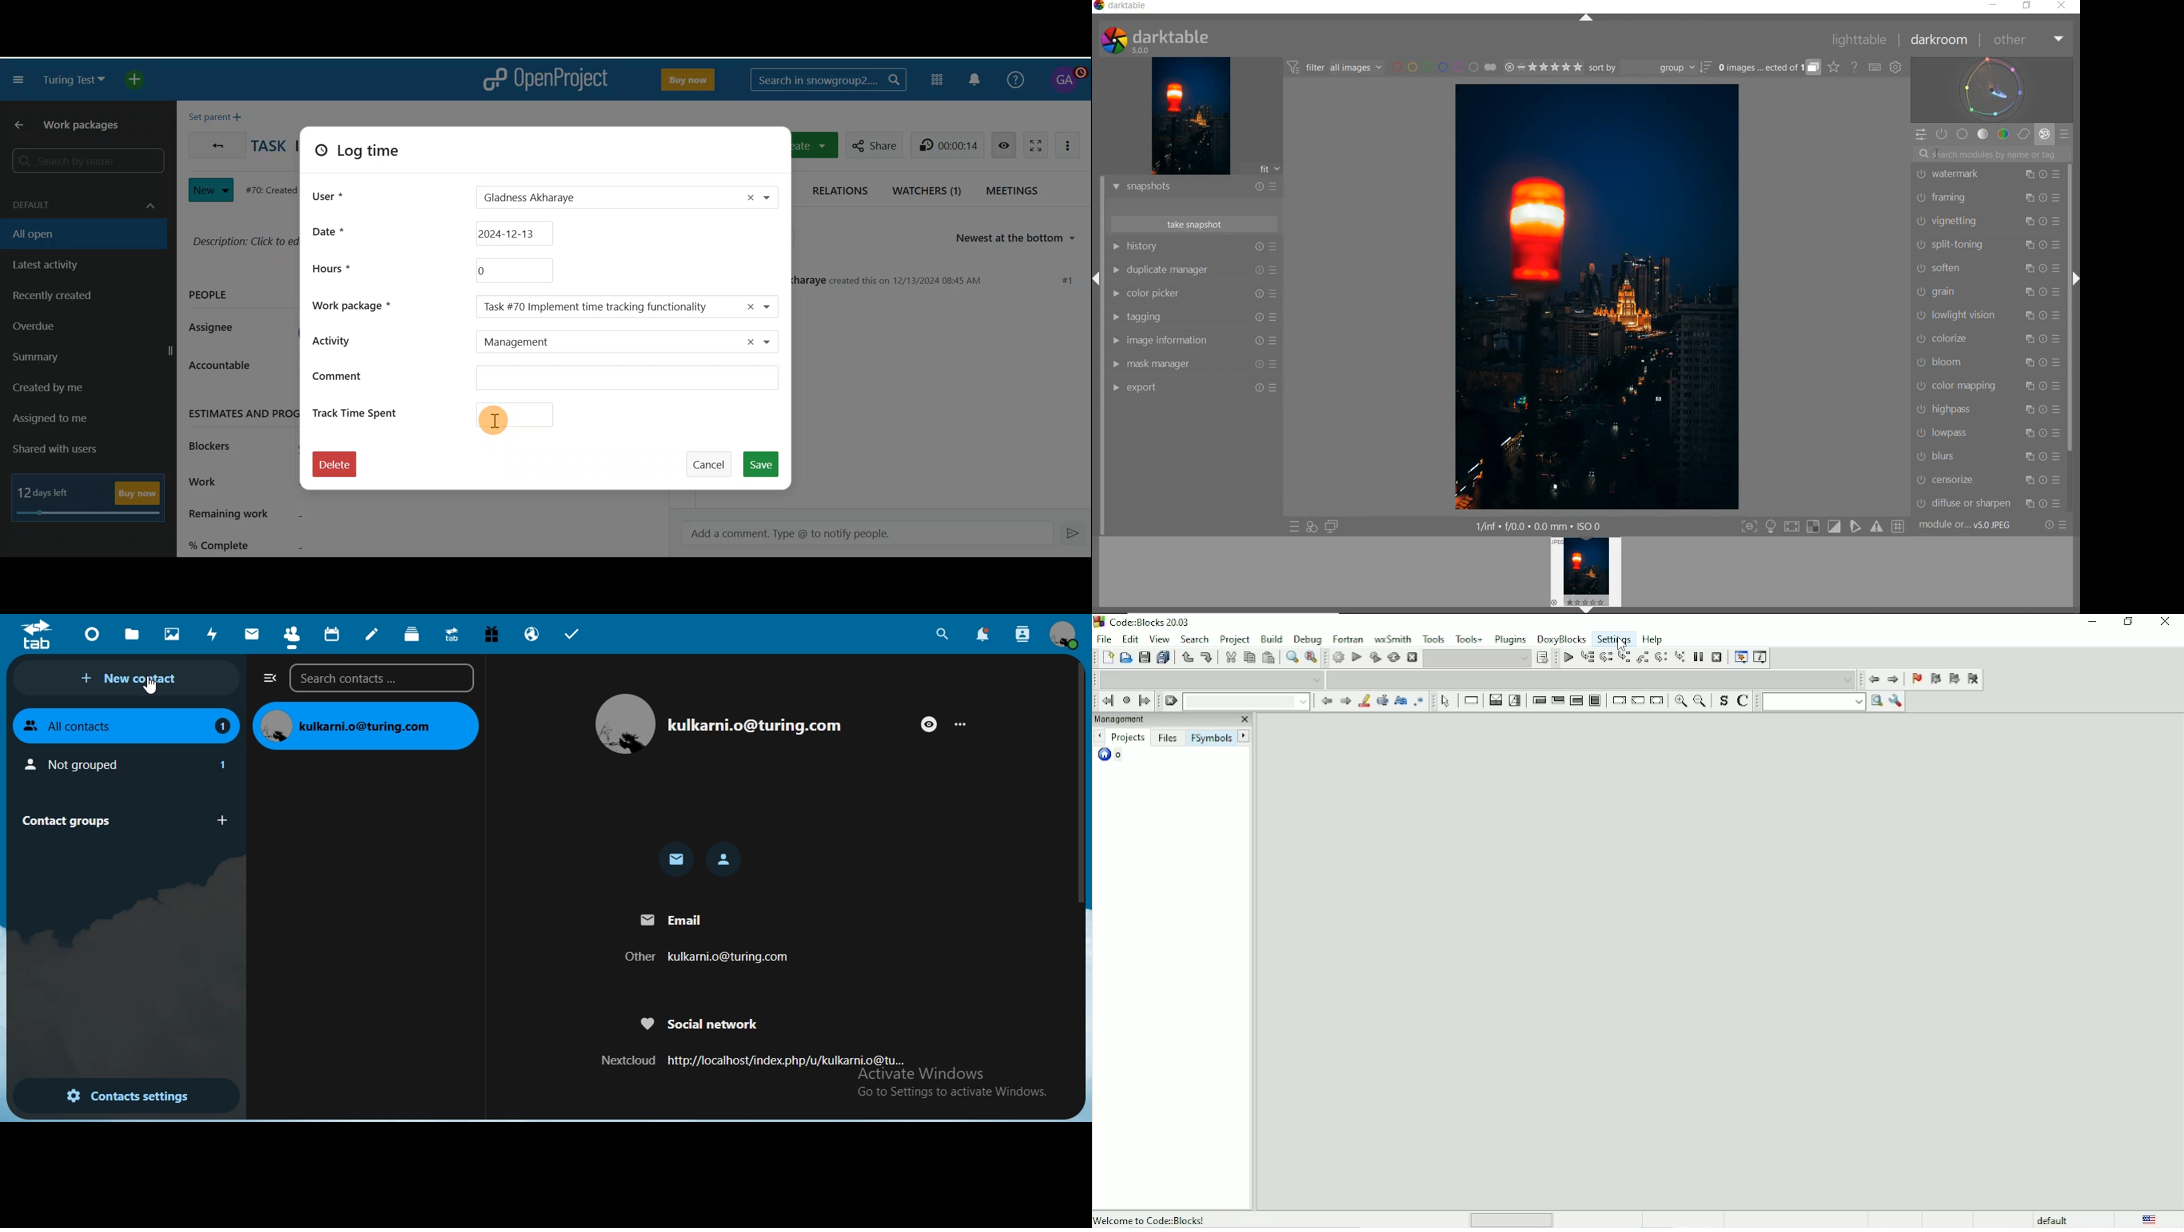 The image size is (2184, 1232). Describe the element at coordinates (1400, 701) in the screenshot. I see `Match case` at that location.